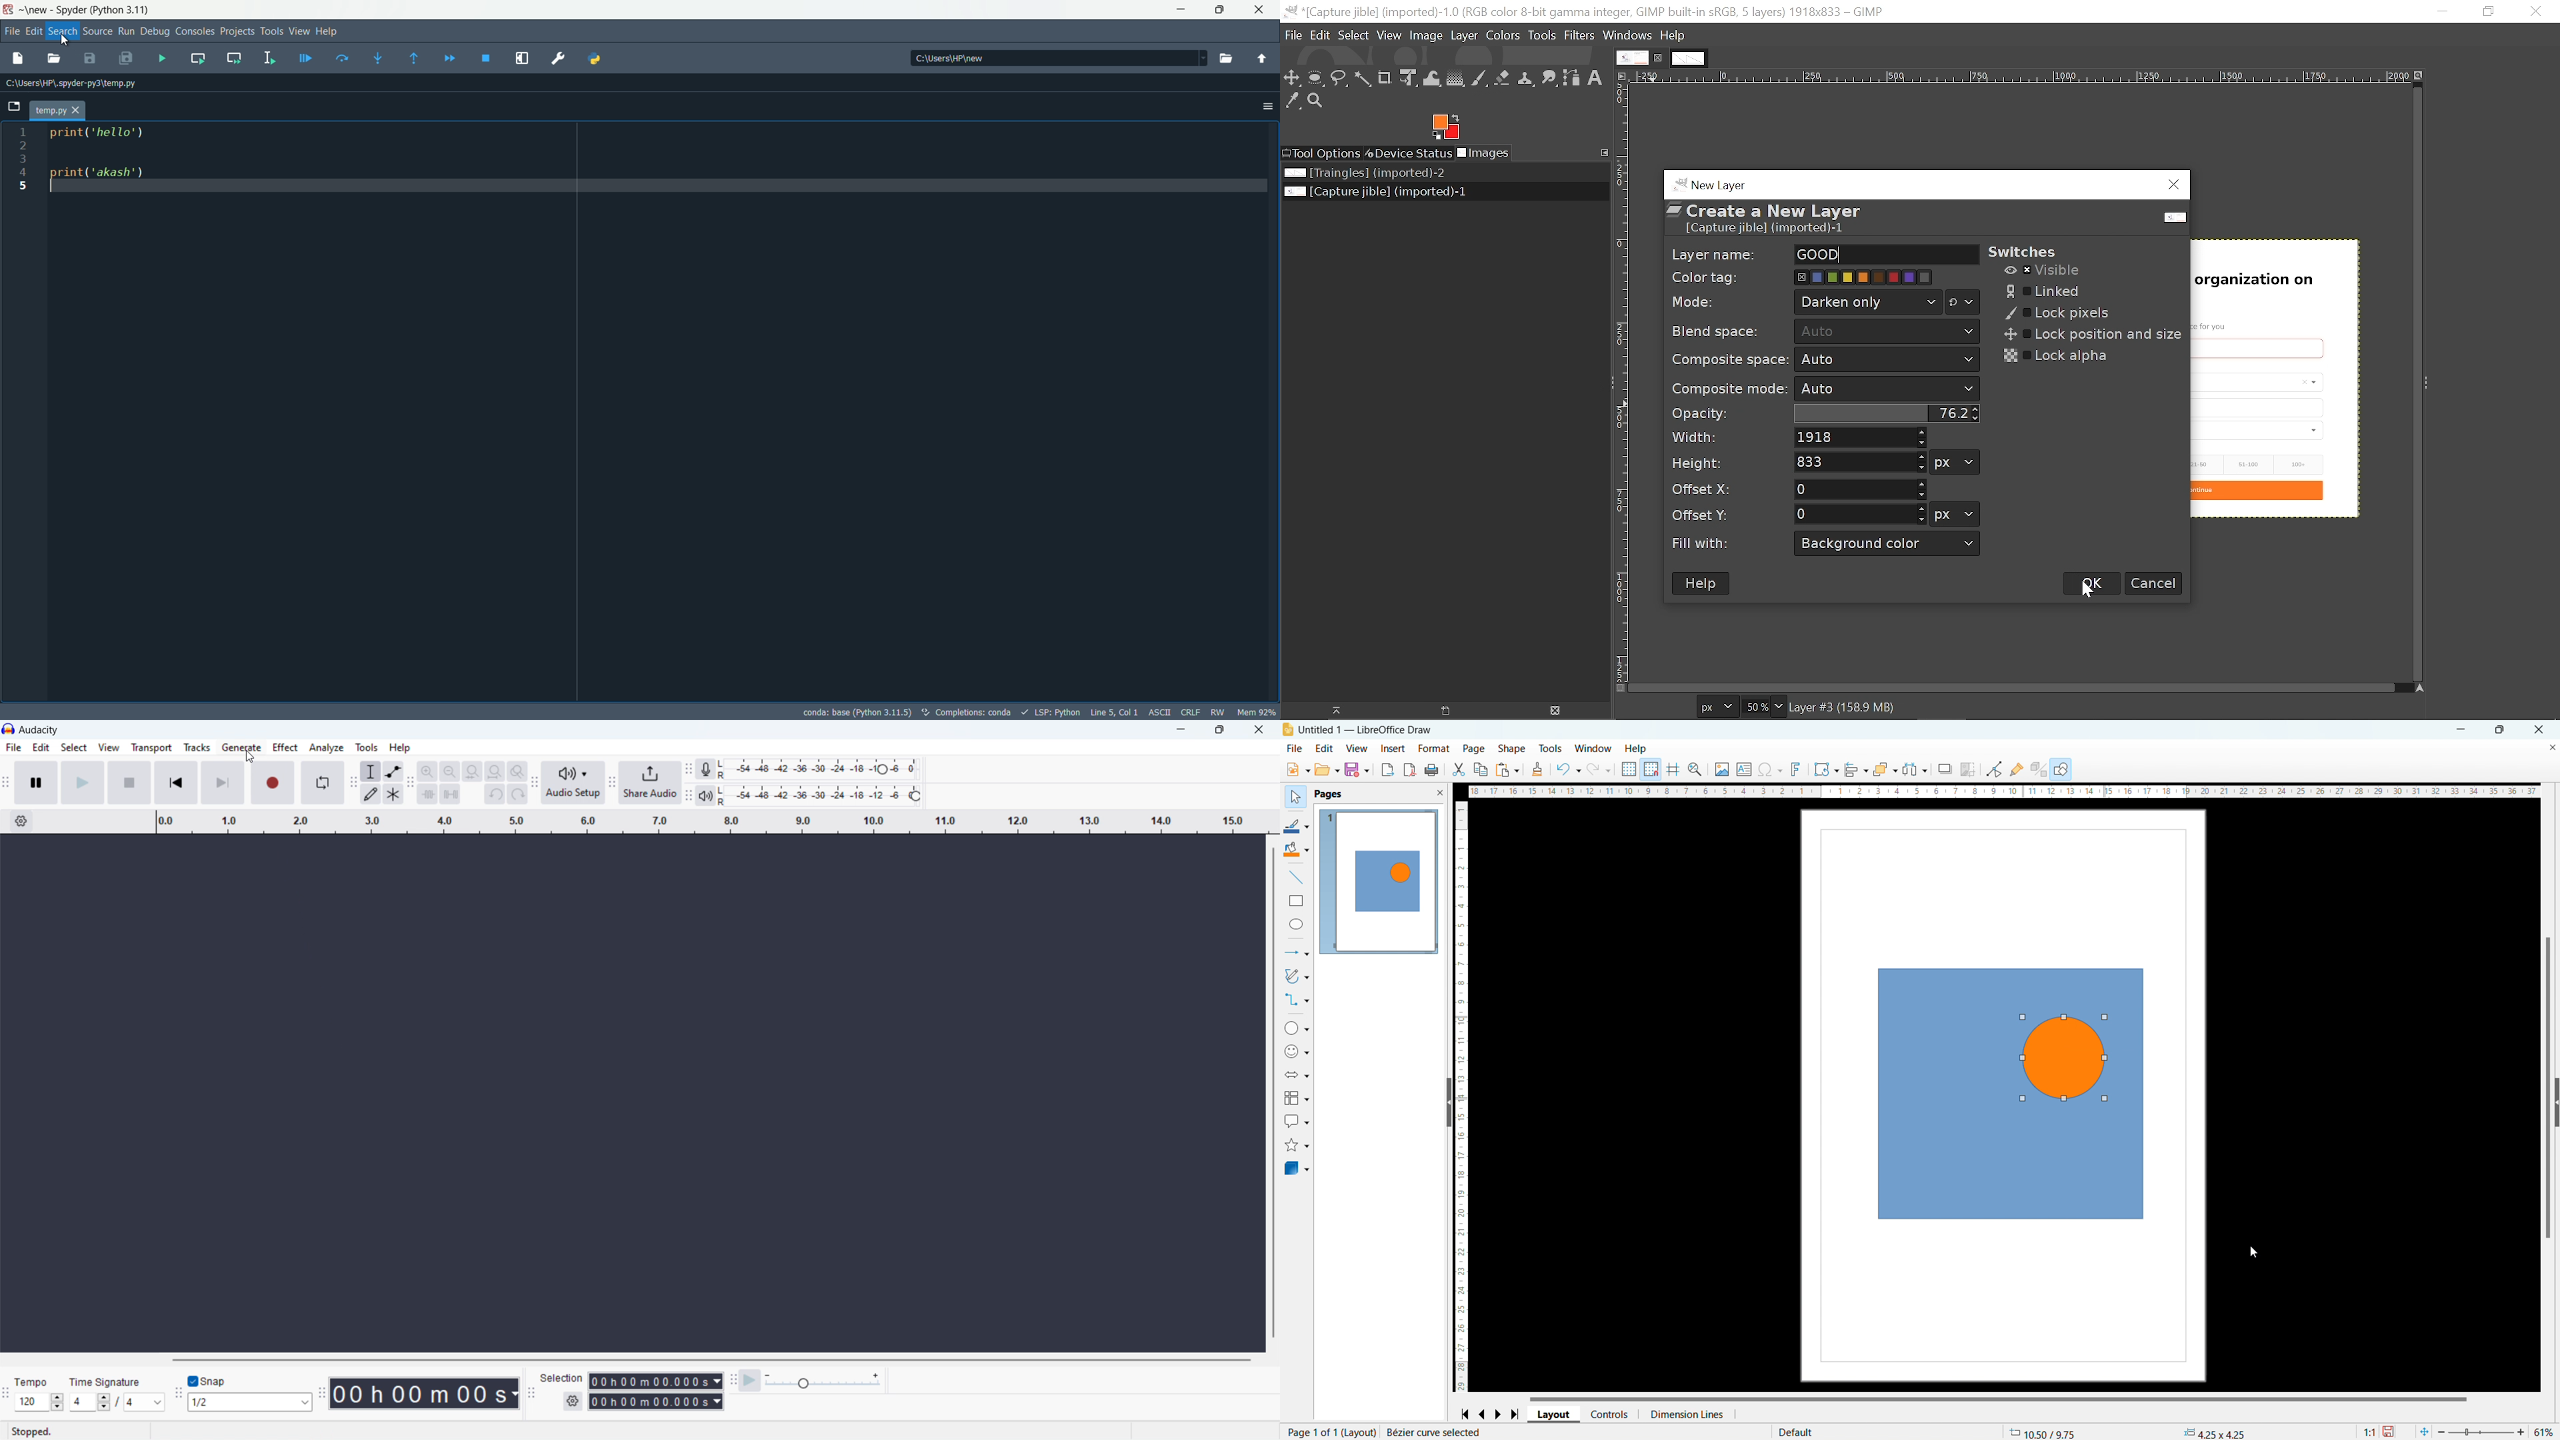 Image resolution: width=2576 pixels, height=1456 pixels. Describe the element at coordinates (154, 31) in the screenshot. I see `Debug Menu` at that location.